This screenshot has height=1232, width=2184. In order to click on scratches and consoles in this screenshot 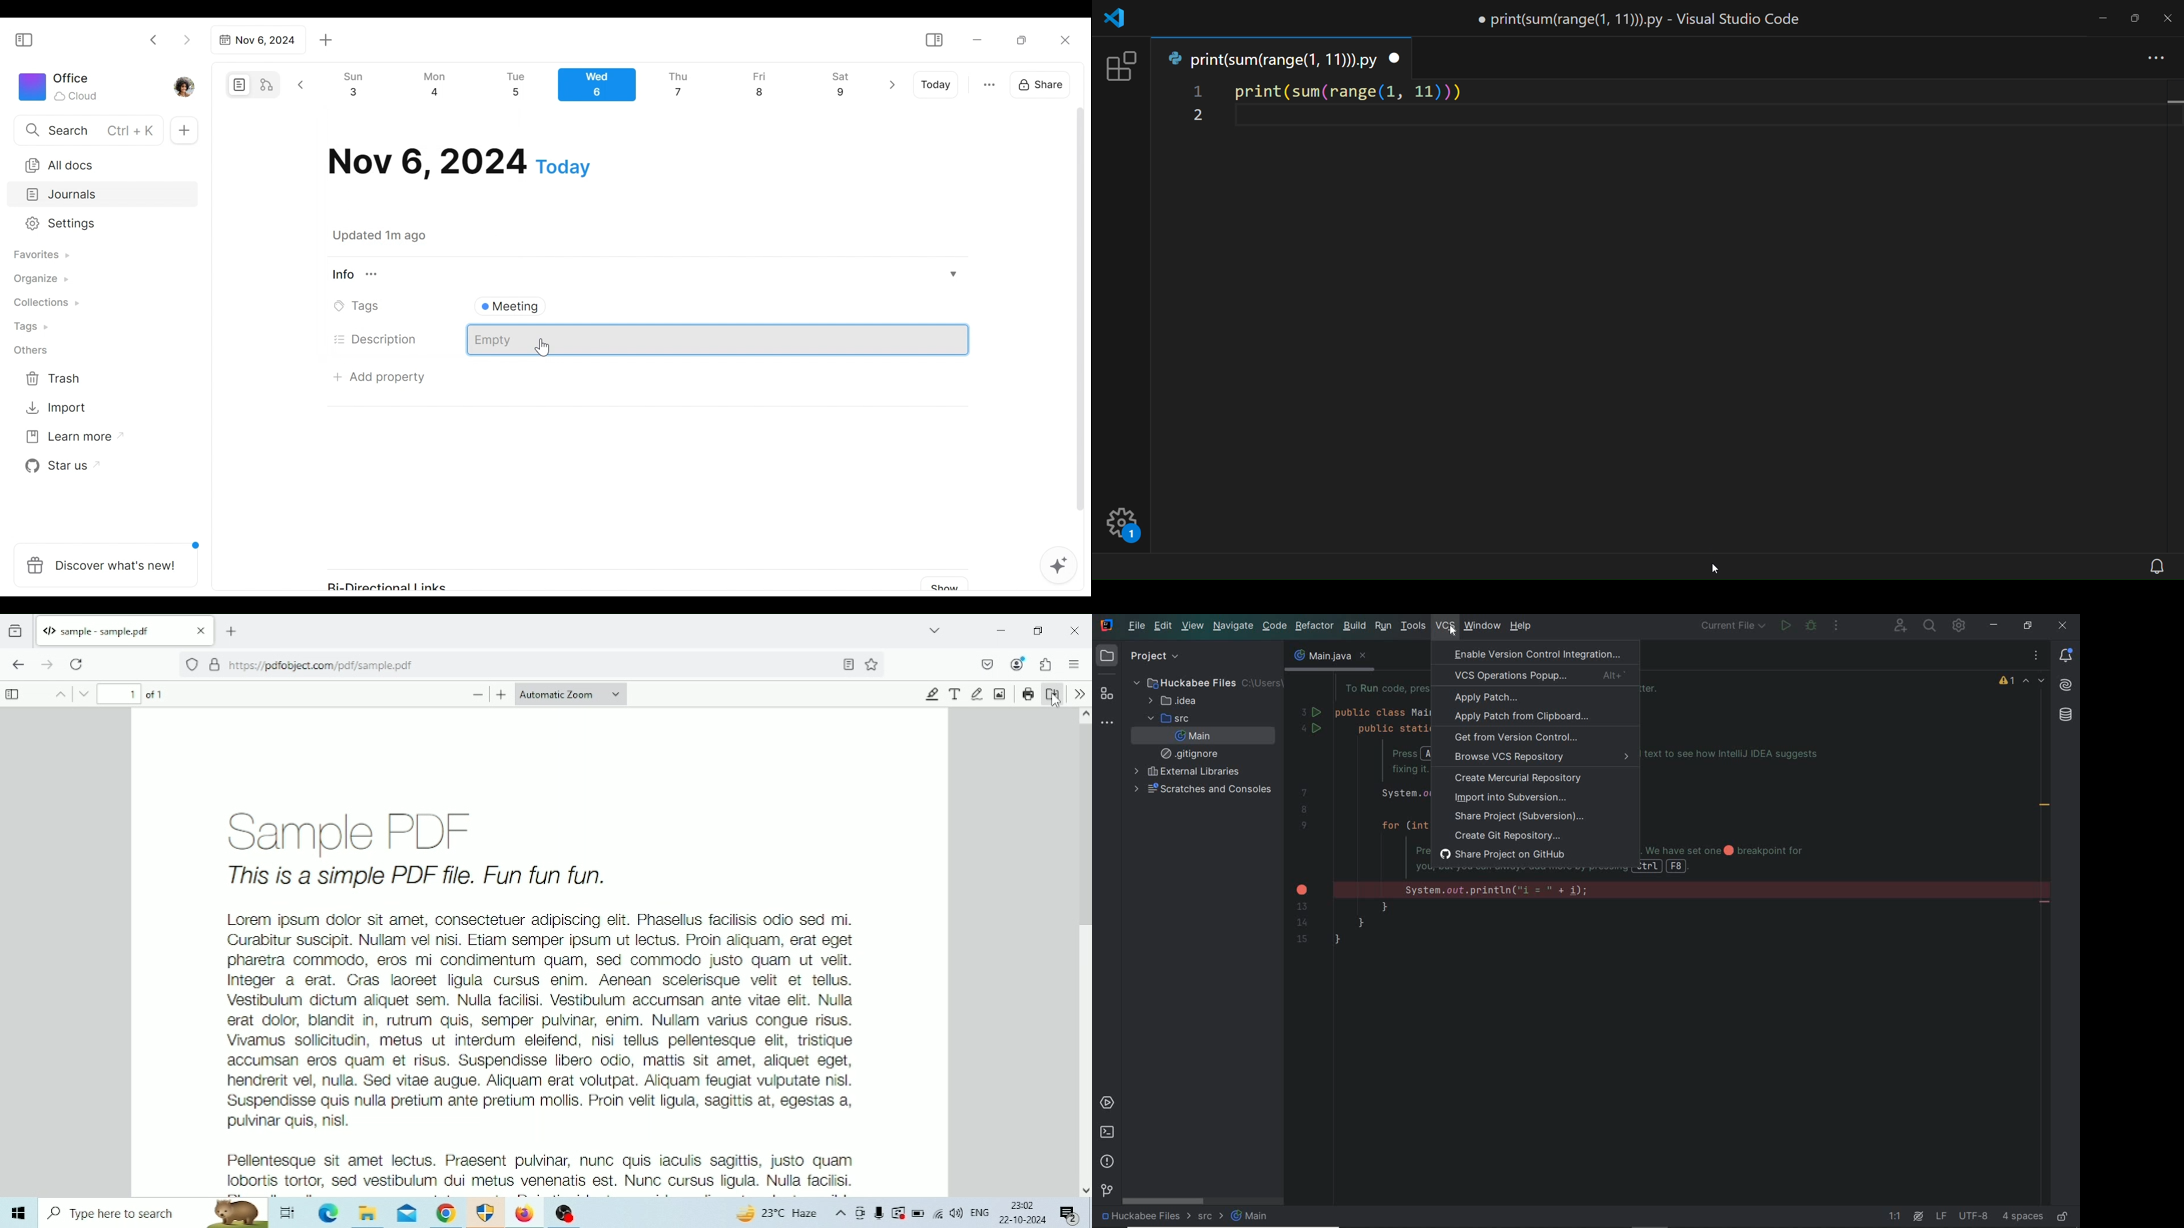, I will do `click(1204, 789)`.